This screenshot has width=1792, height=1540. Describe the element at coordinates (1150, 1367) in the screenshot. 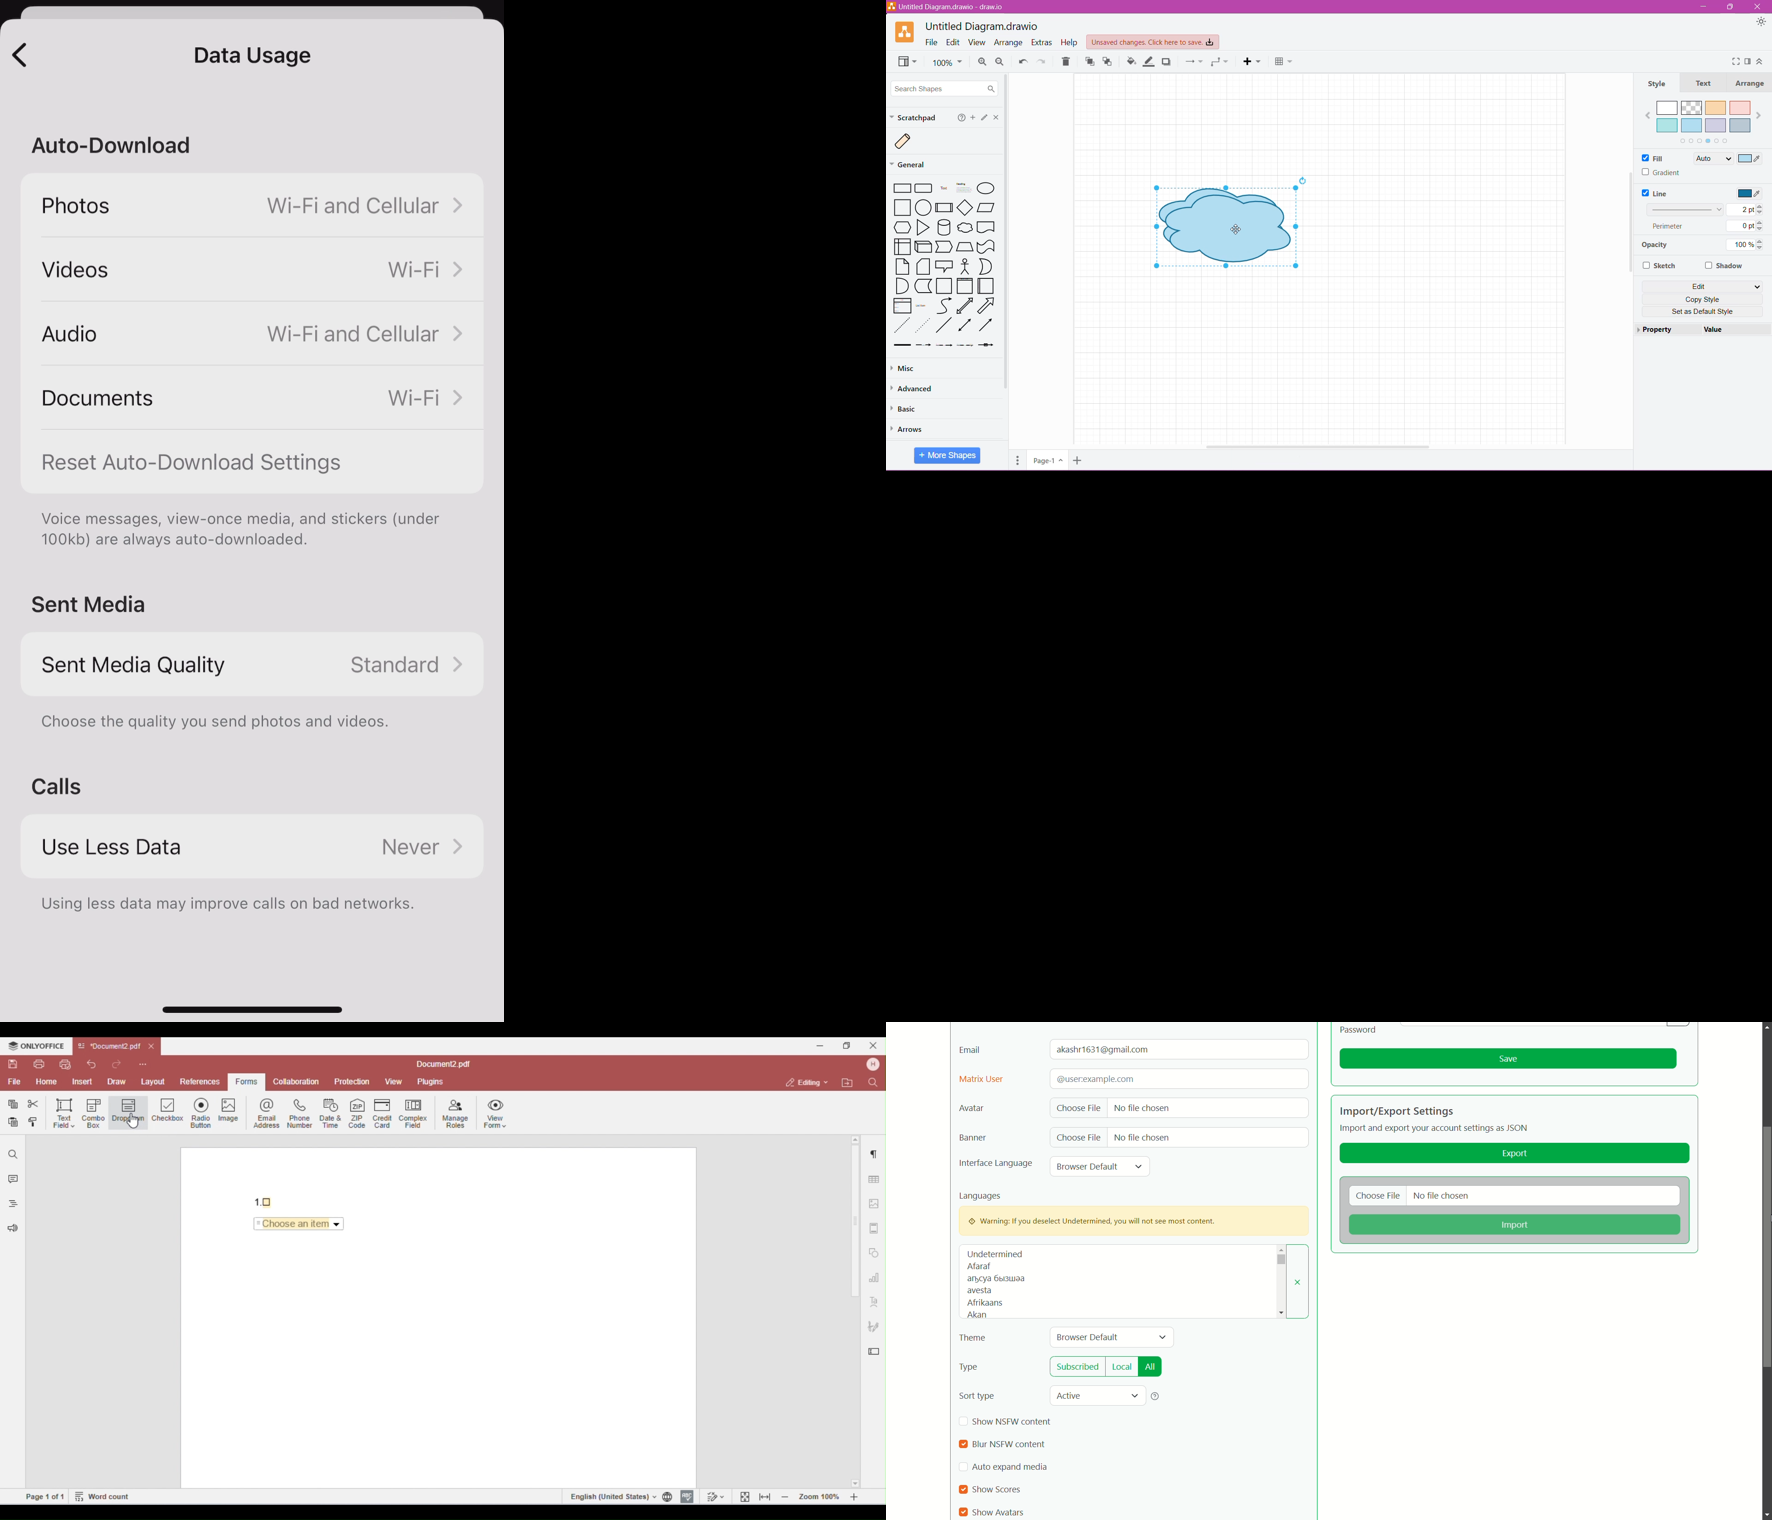

I see `all` at that location.